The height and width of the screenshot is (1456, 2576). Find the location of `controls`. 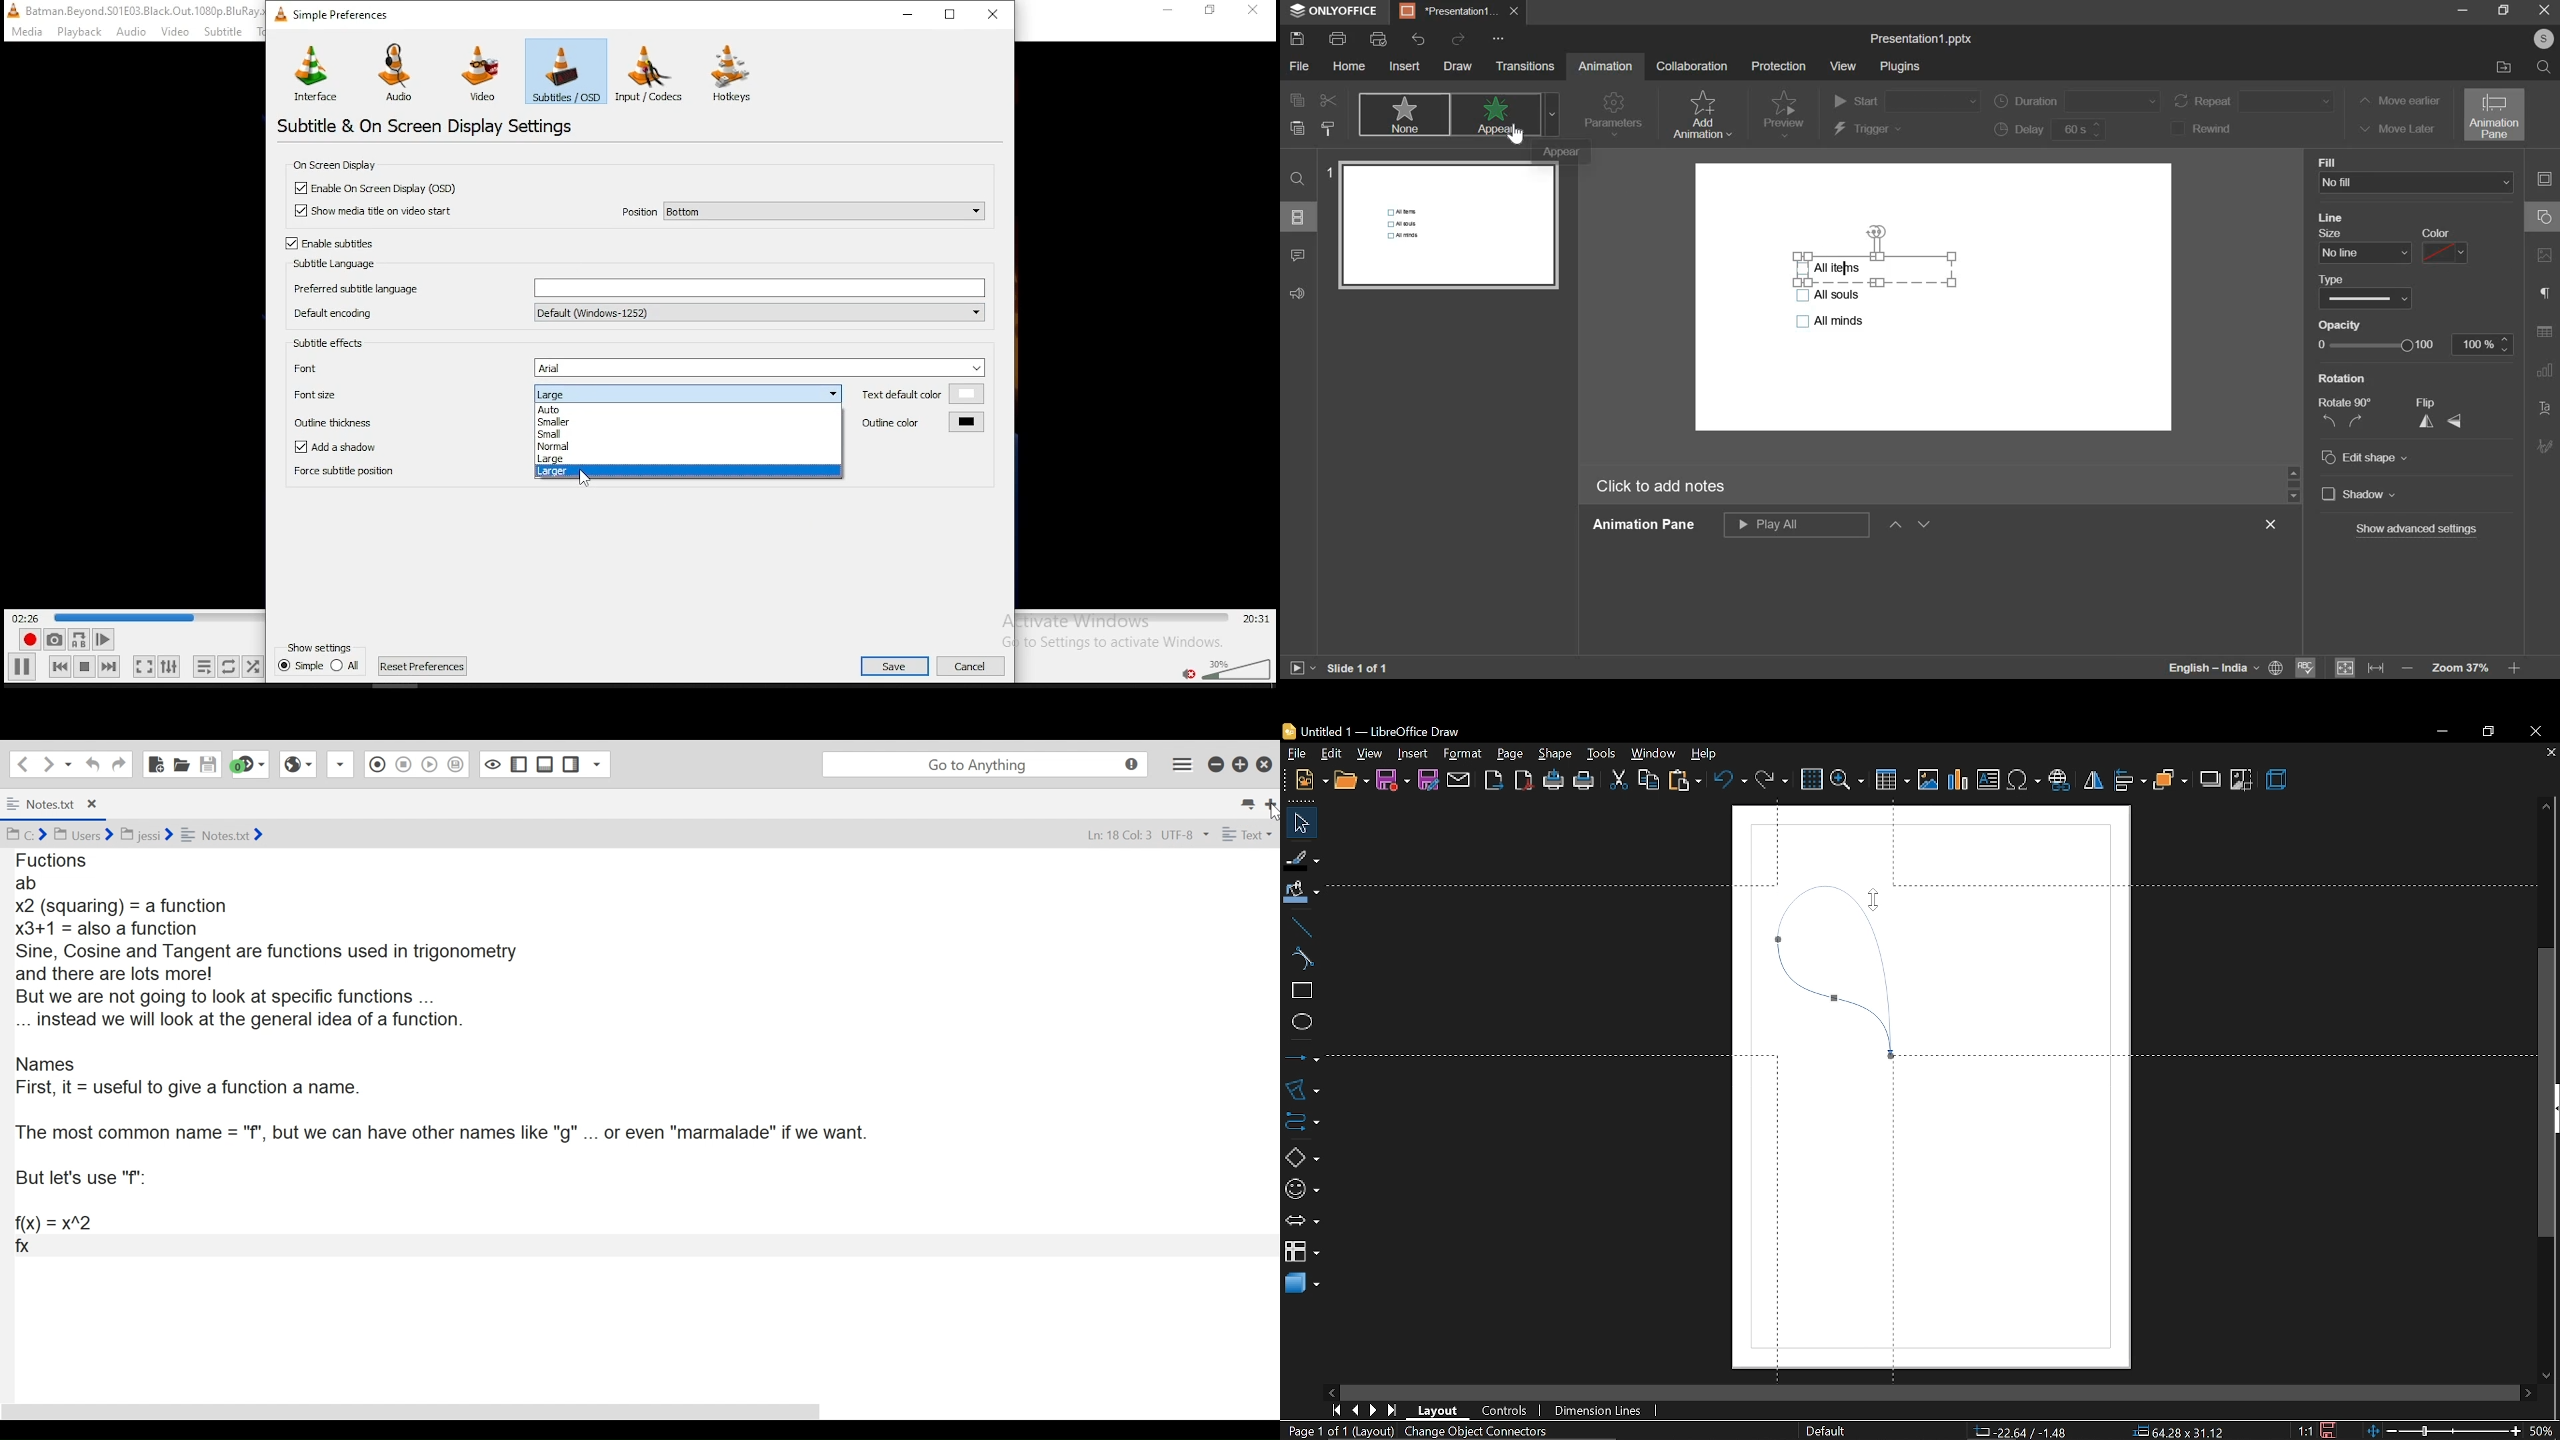

controls is located at coordinates (1506, 1412).